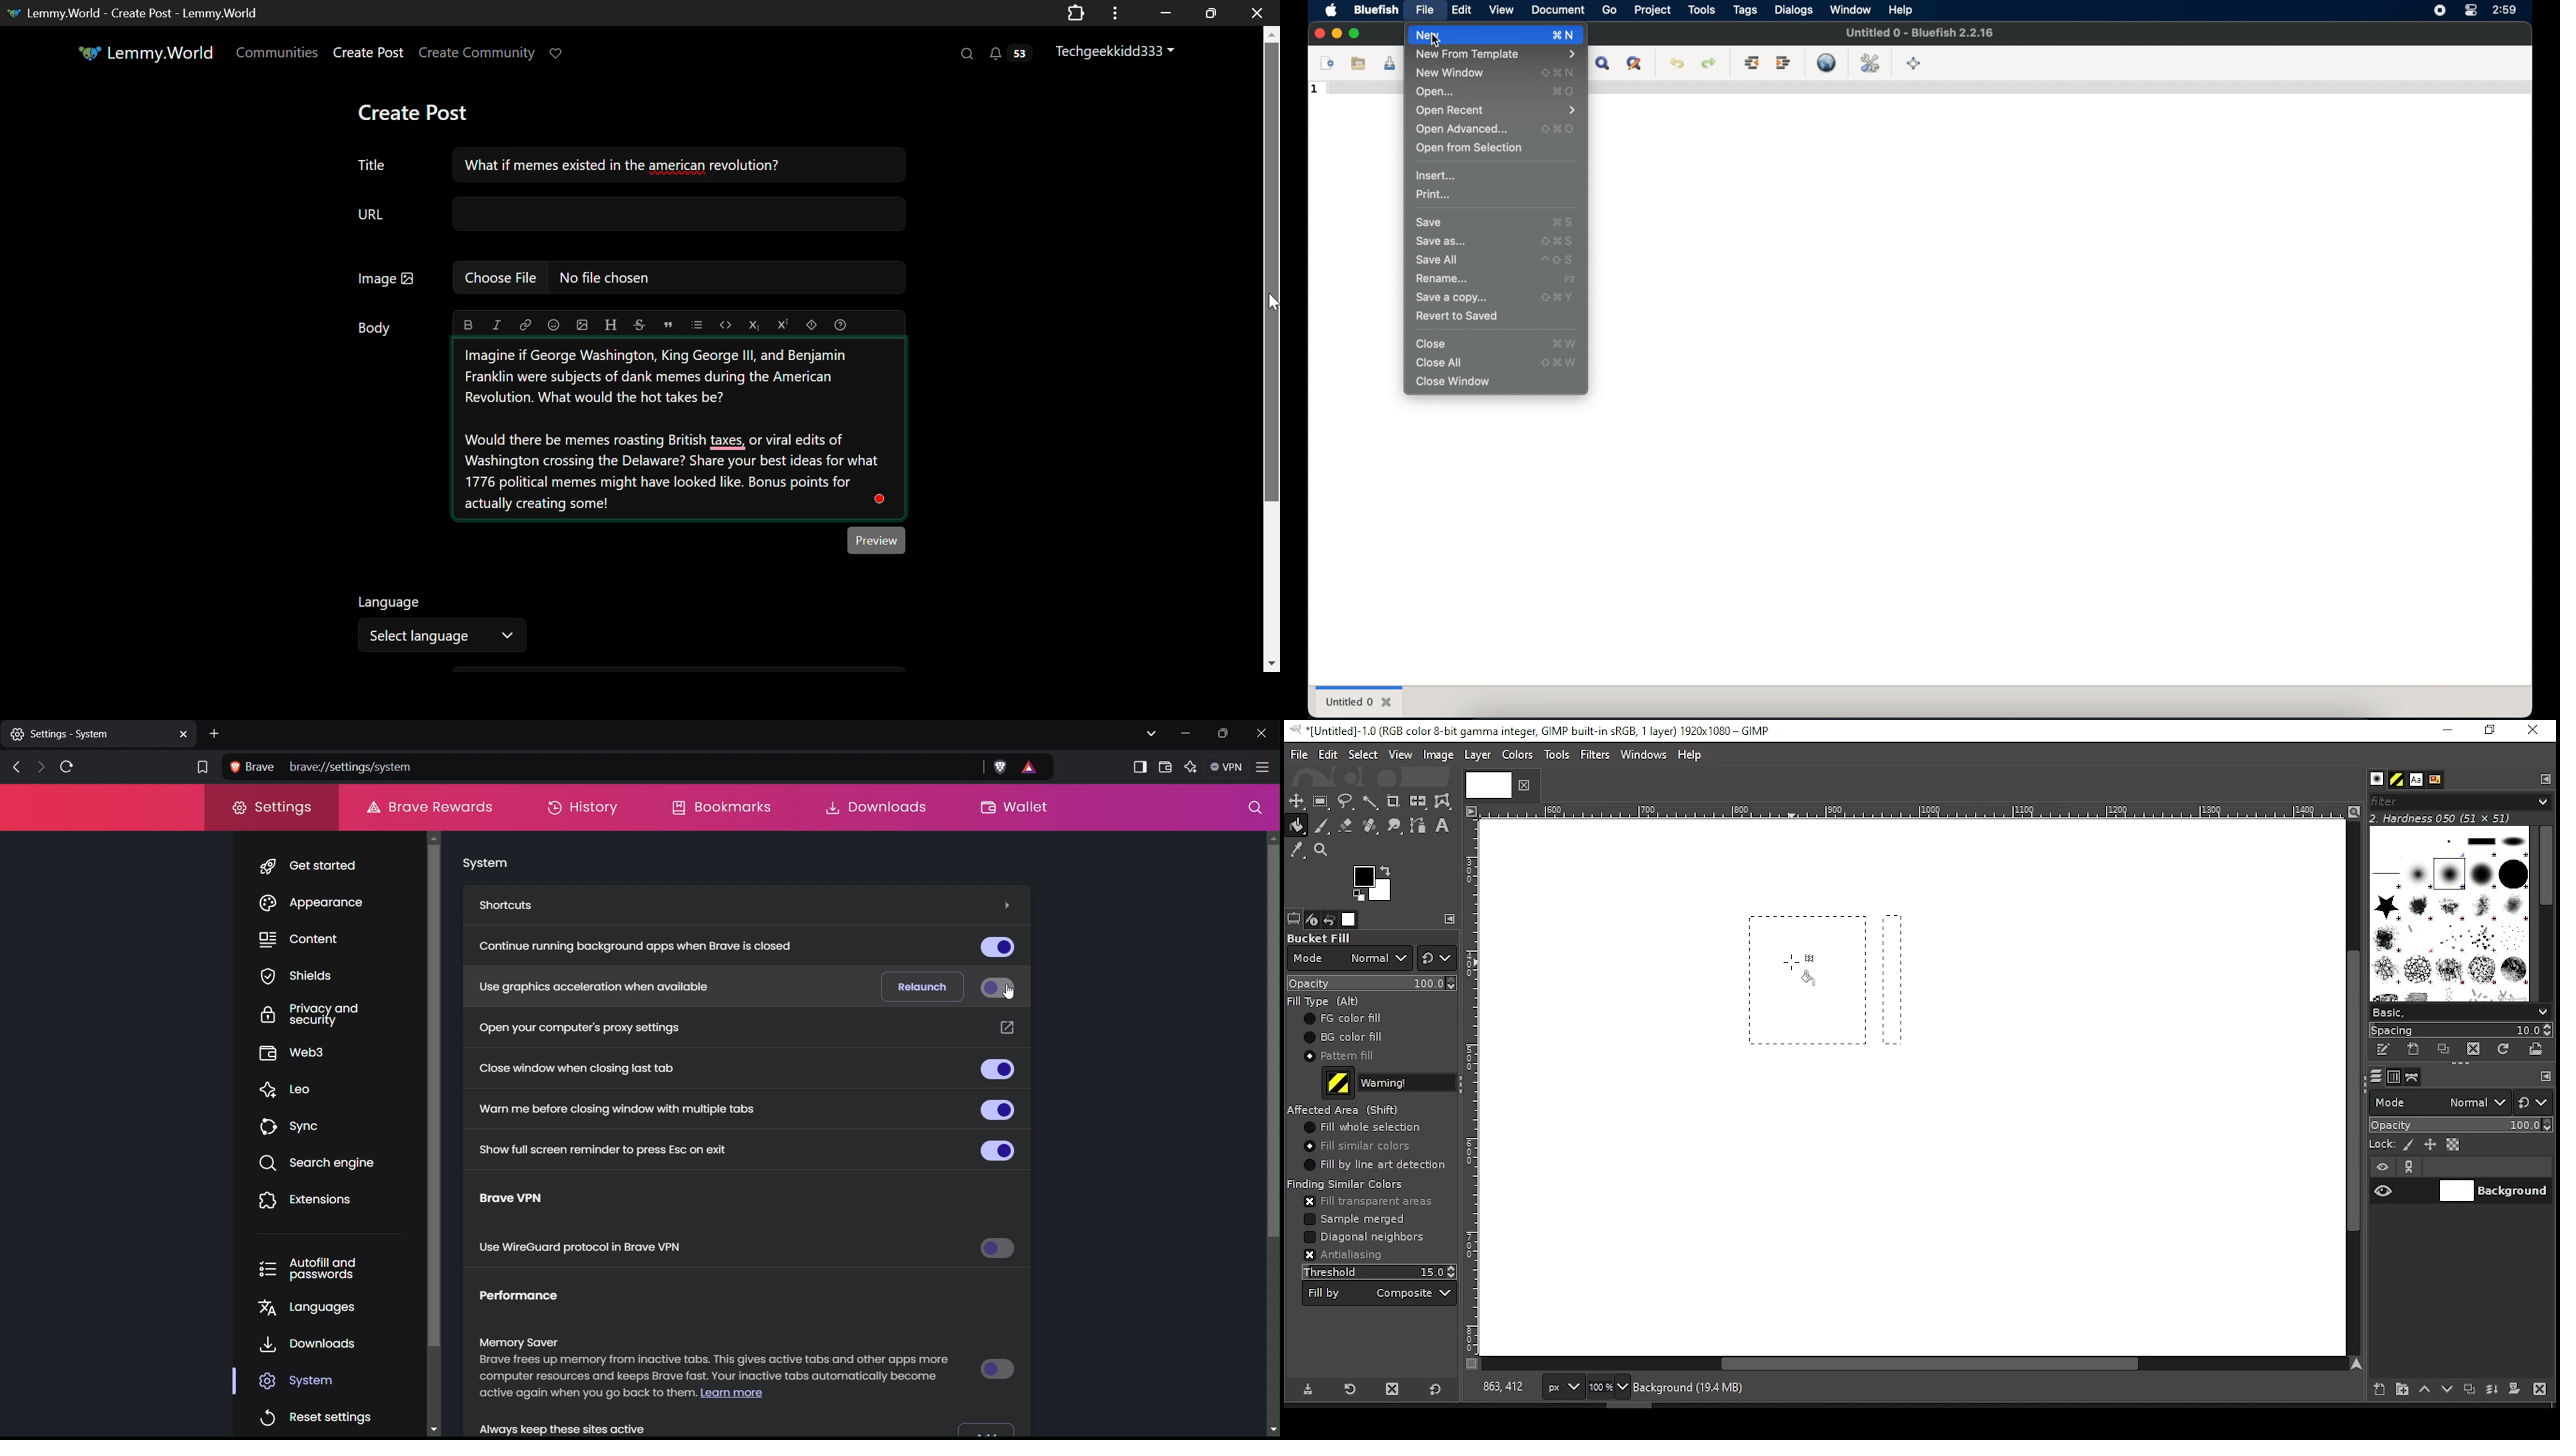  I want to click on Application Options, so click(1115, 12).